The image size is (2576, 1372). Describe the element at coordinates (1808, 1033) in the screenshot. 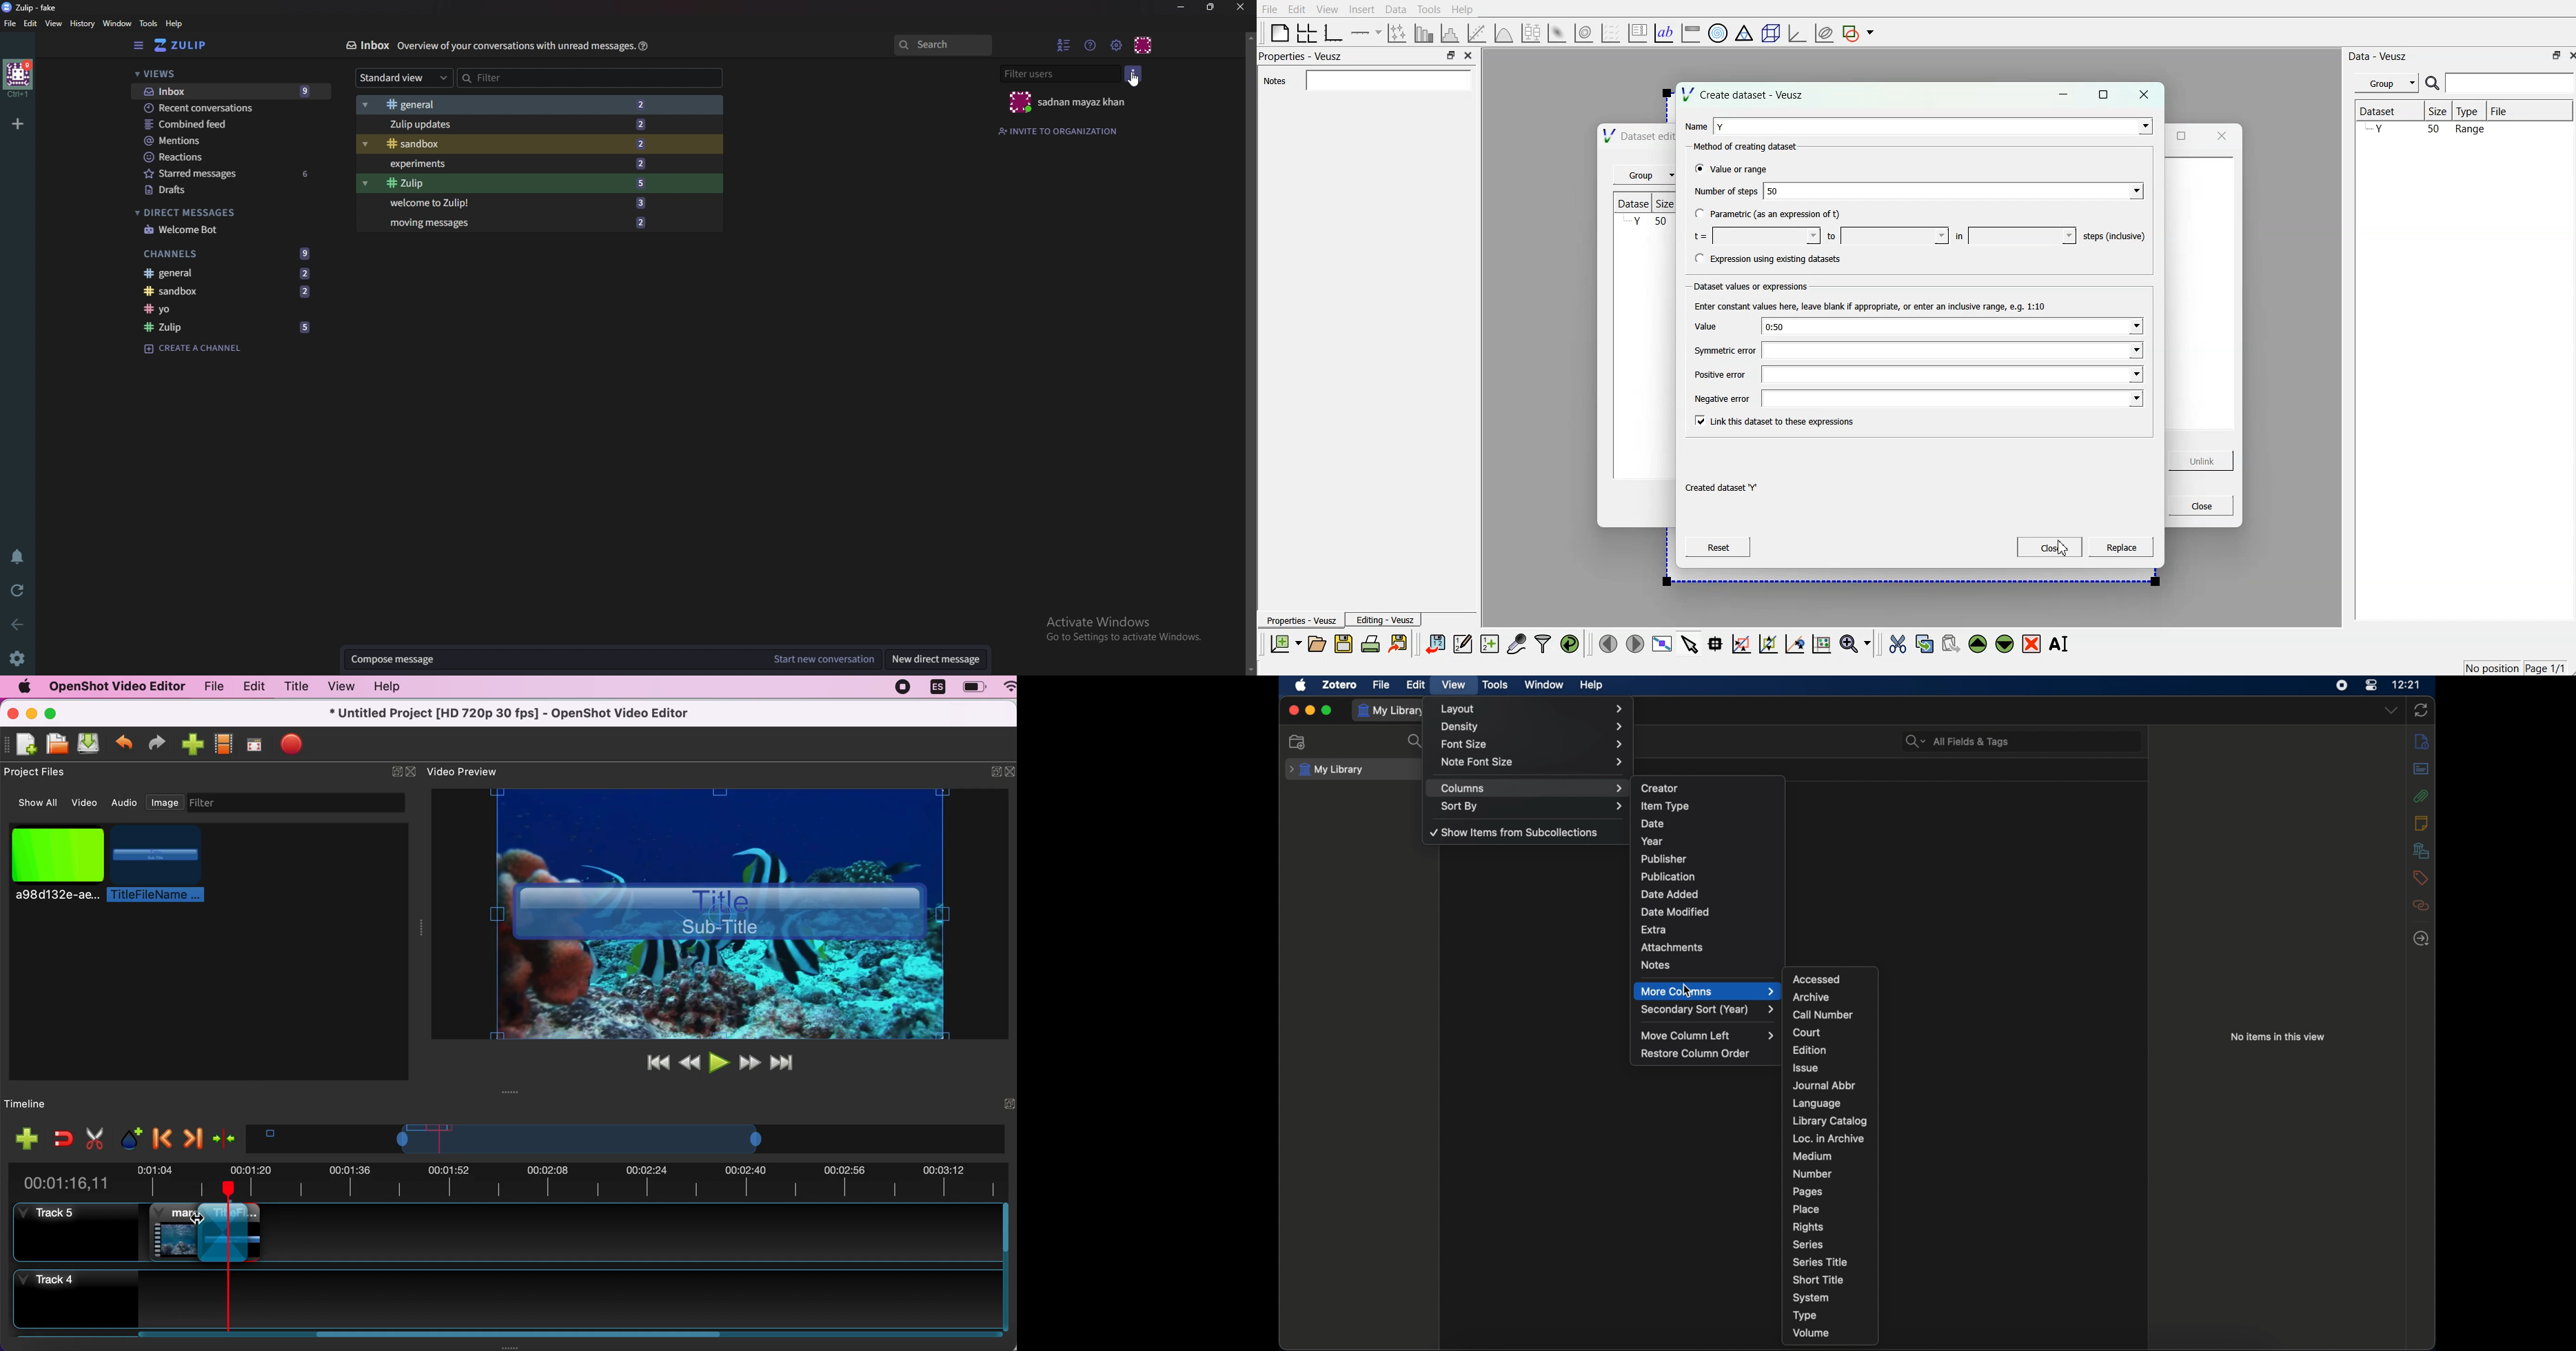

I see `court` at that location.